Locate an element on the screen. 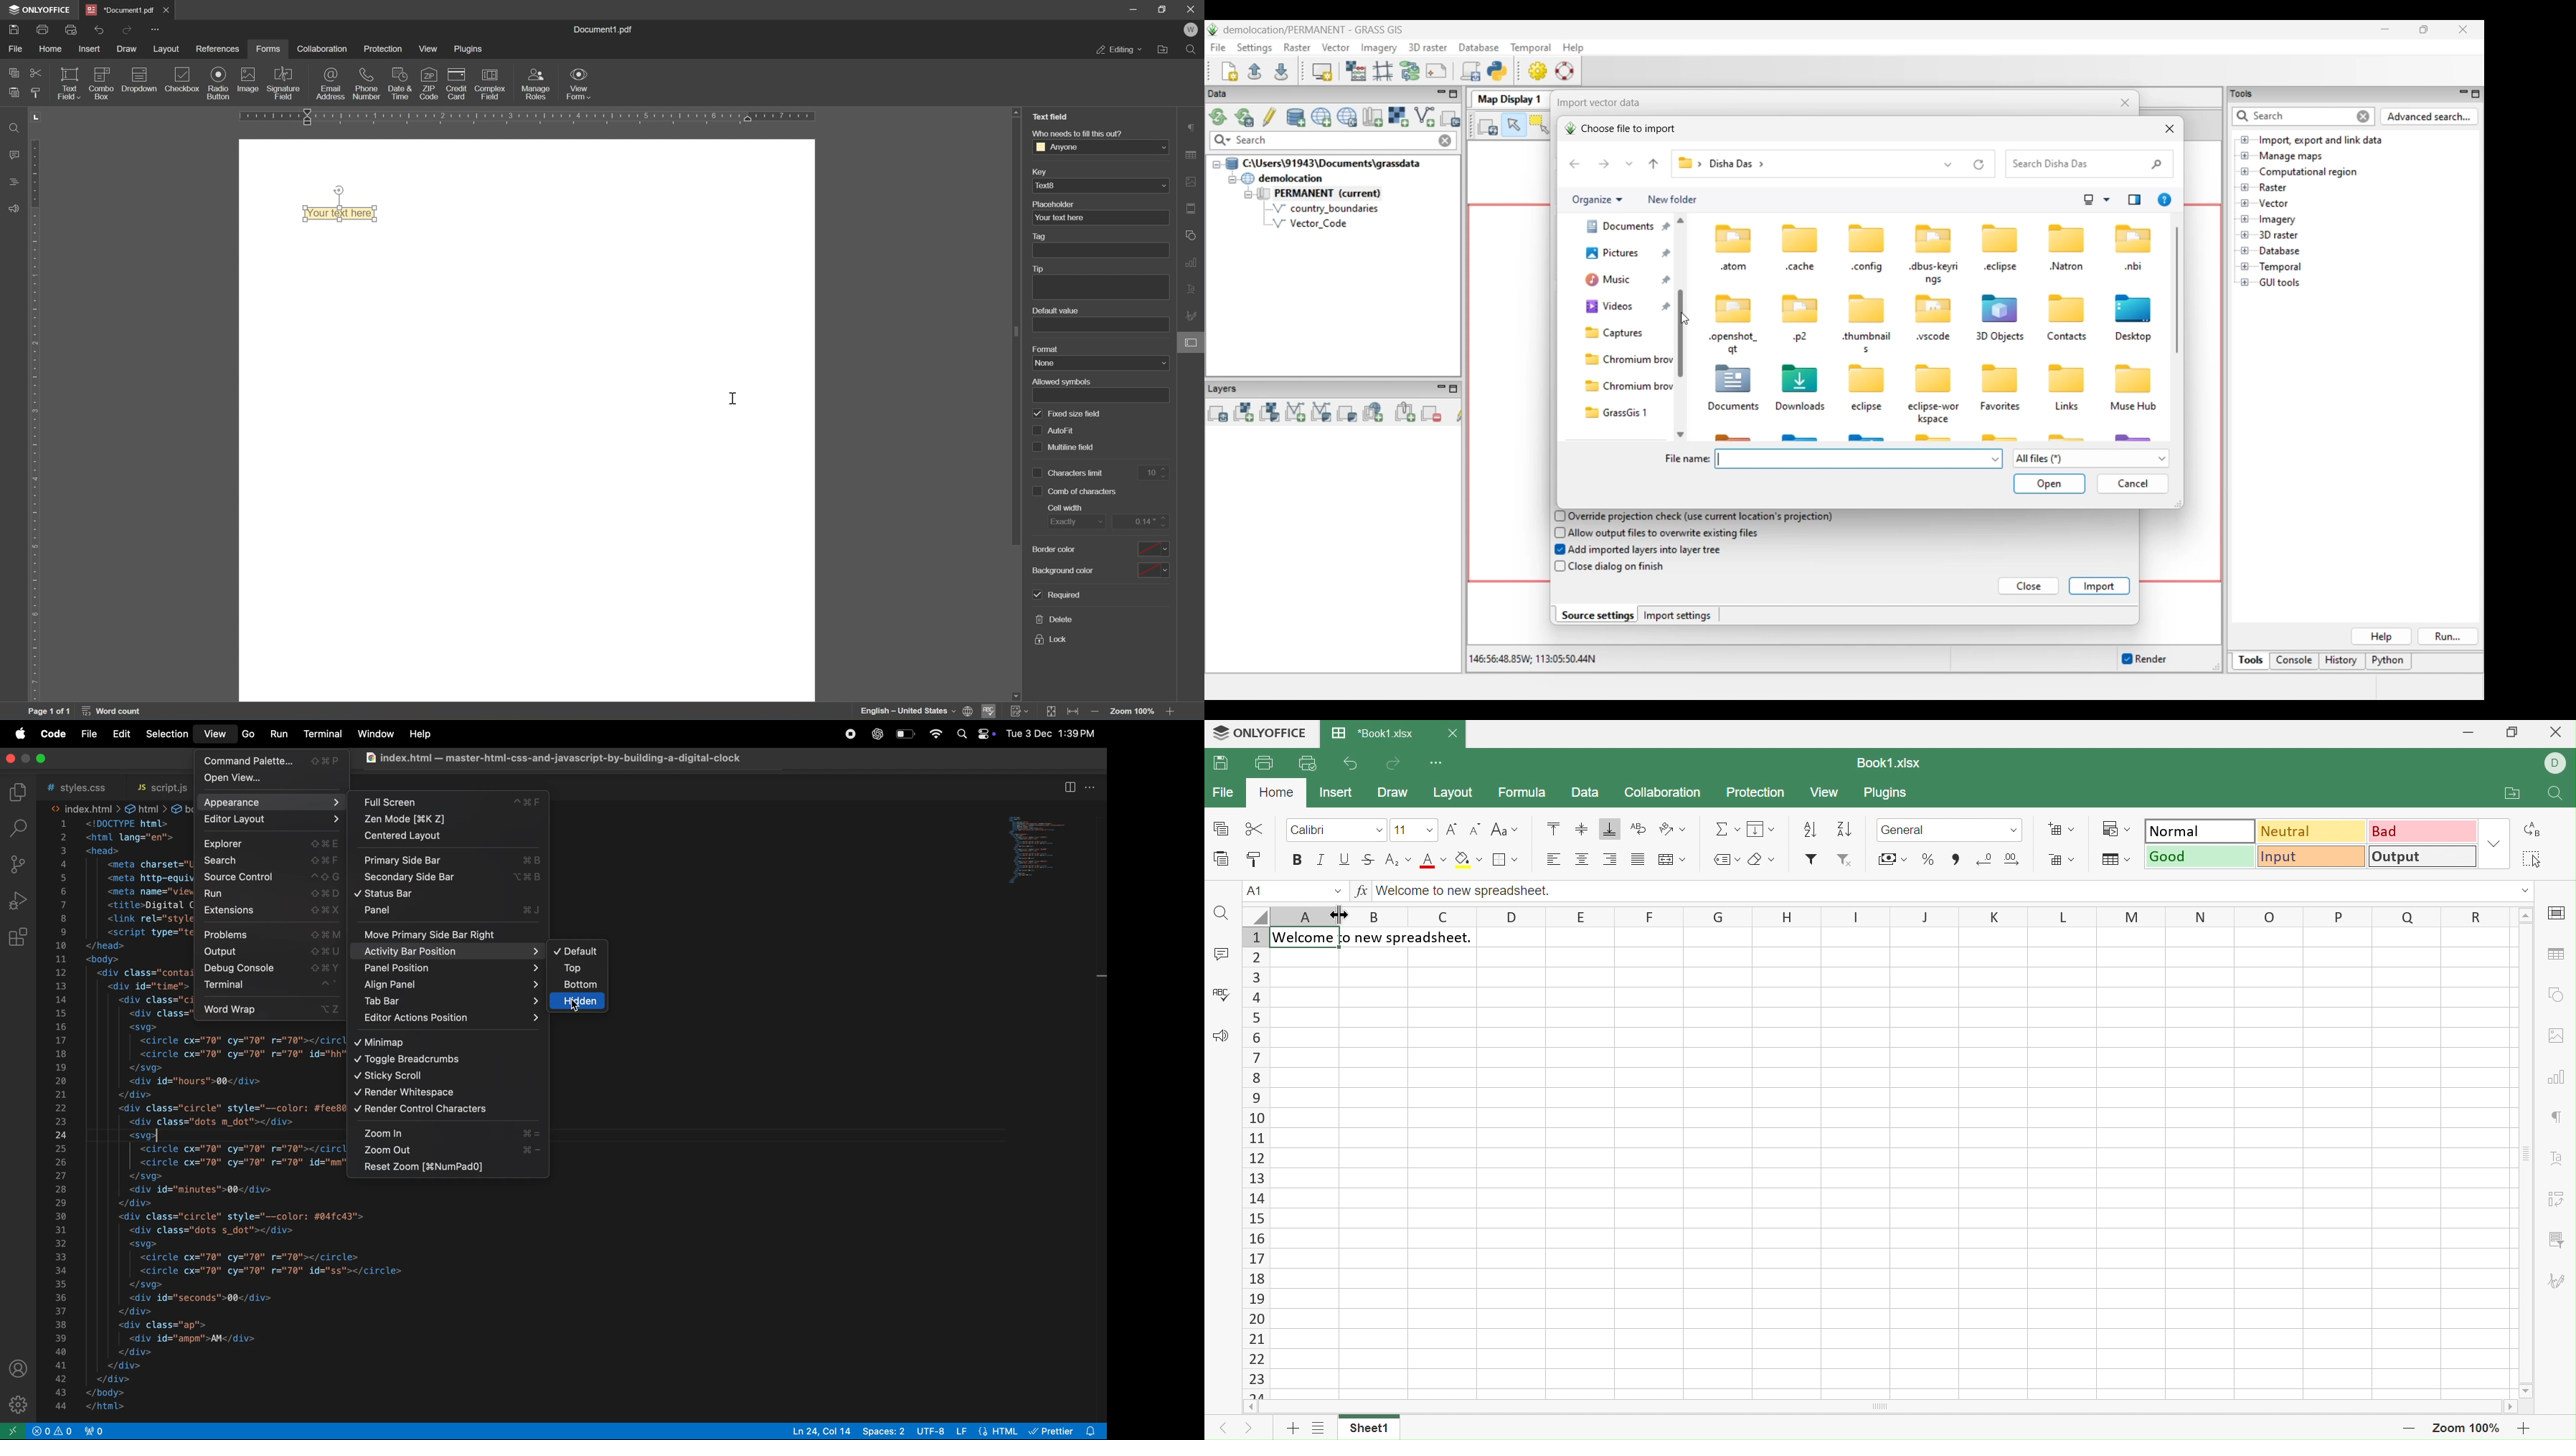 This screenshot has width=2576, height=1456. Replace is located at coordinates (2533, 830).